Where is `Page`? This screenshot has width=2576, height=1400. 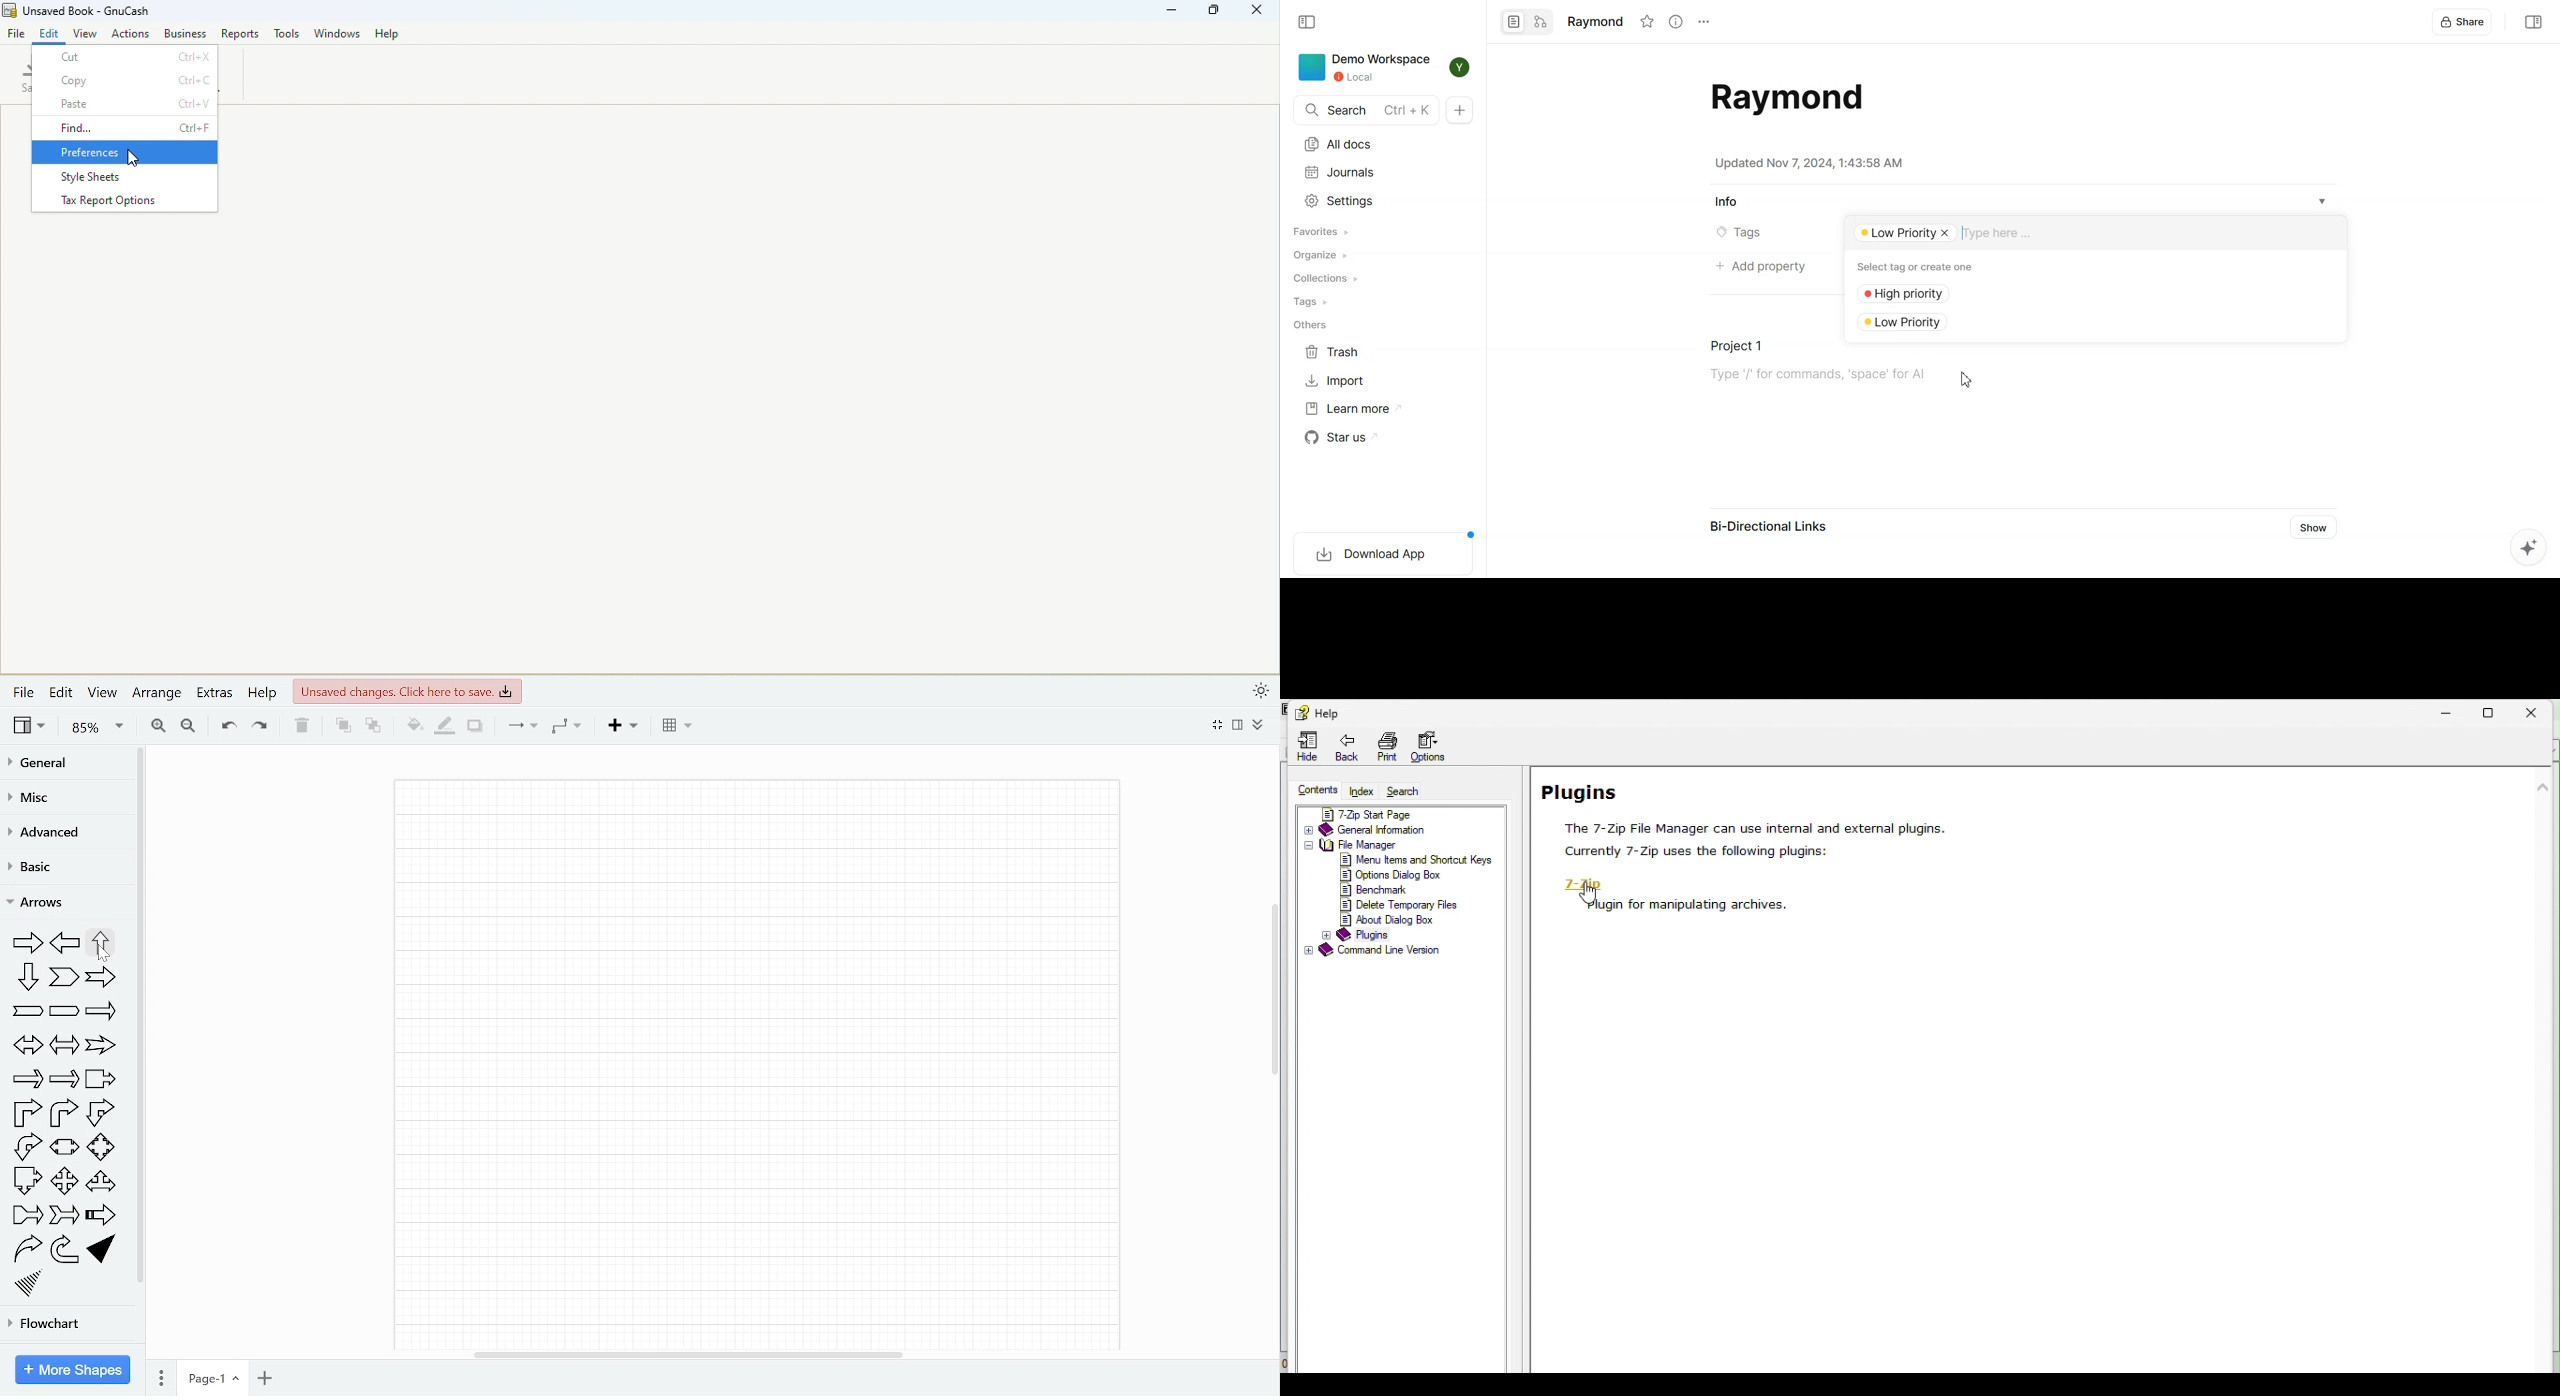
Page is located at coordinates (1513, 22).